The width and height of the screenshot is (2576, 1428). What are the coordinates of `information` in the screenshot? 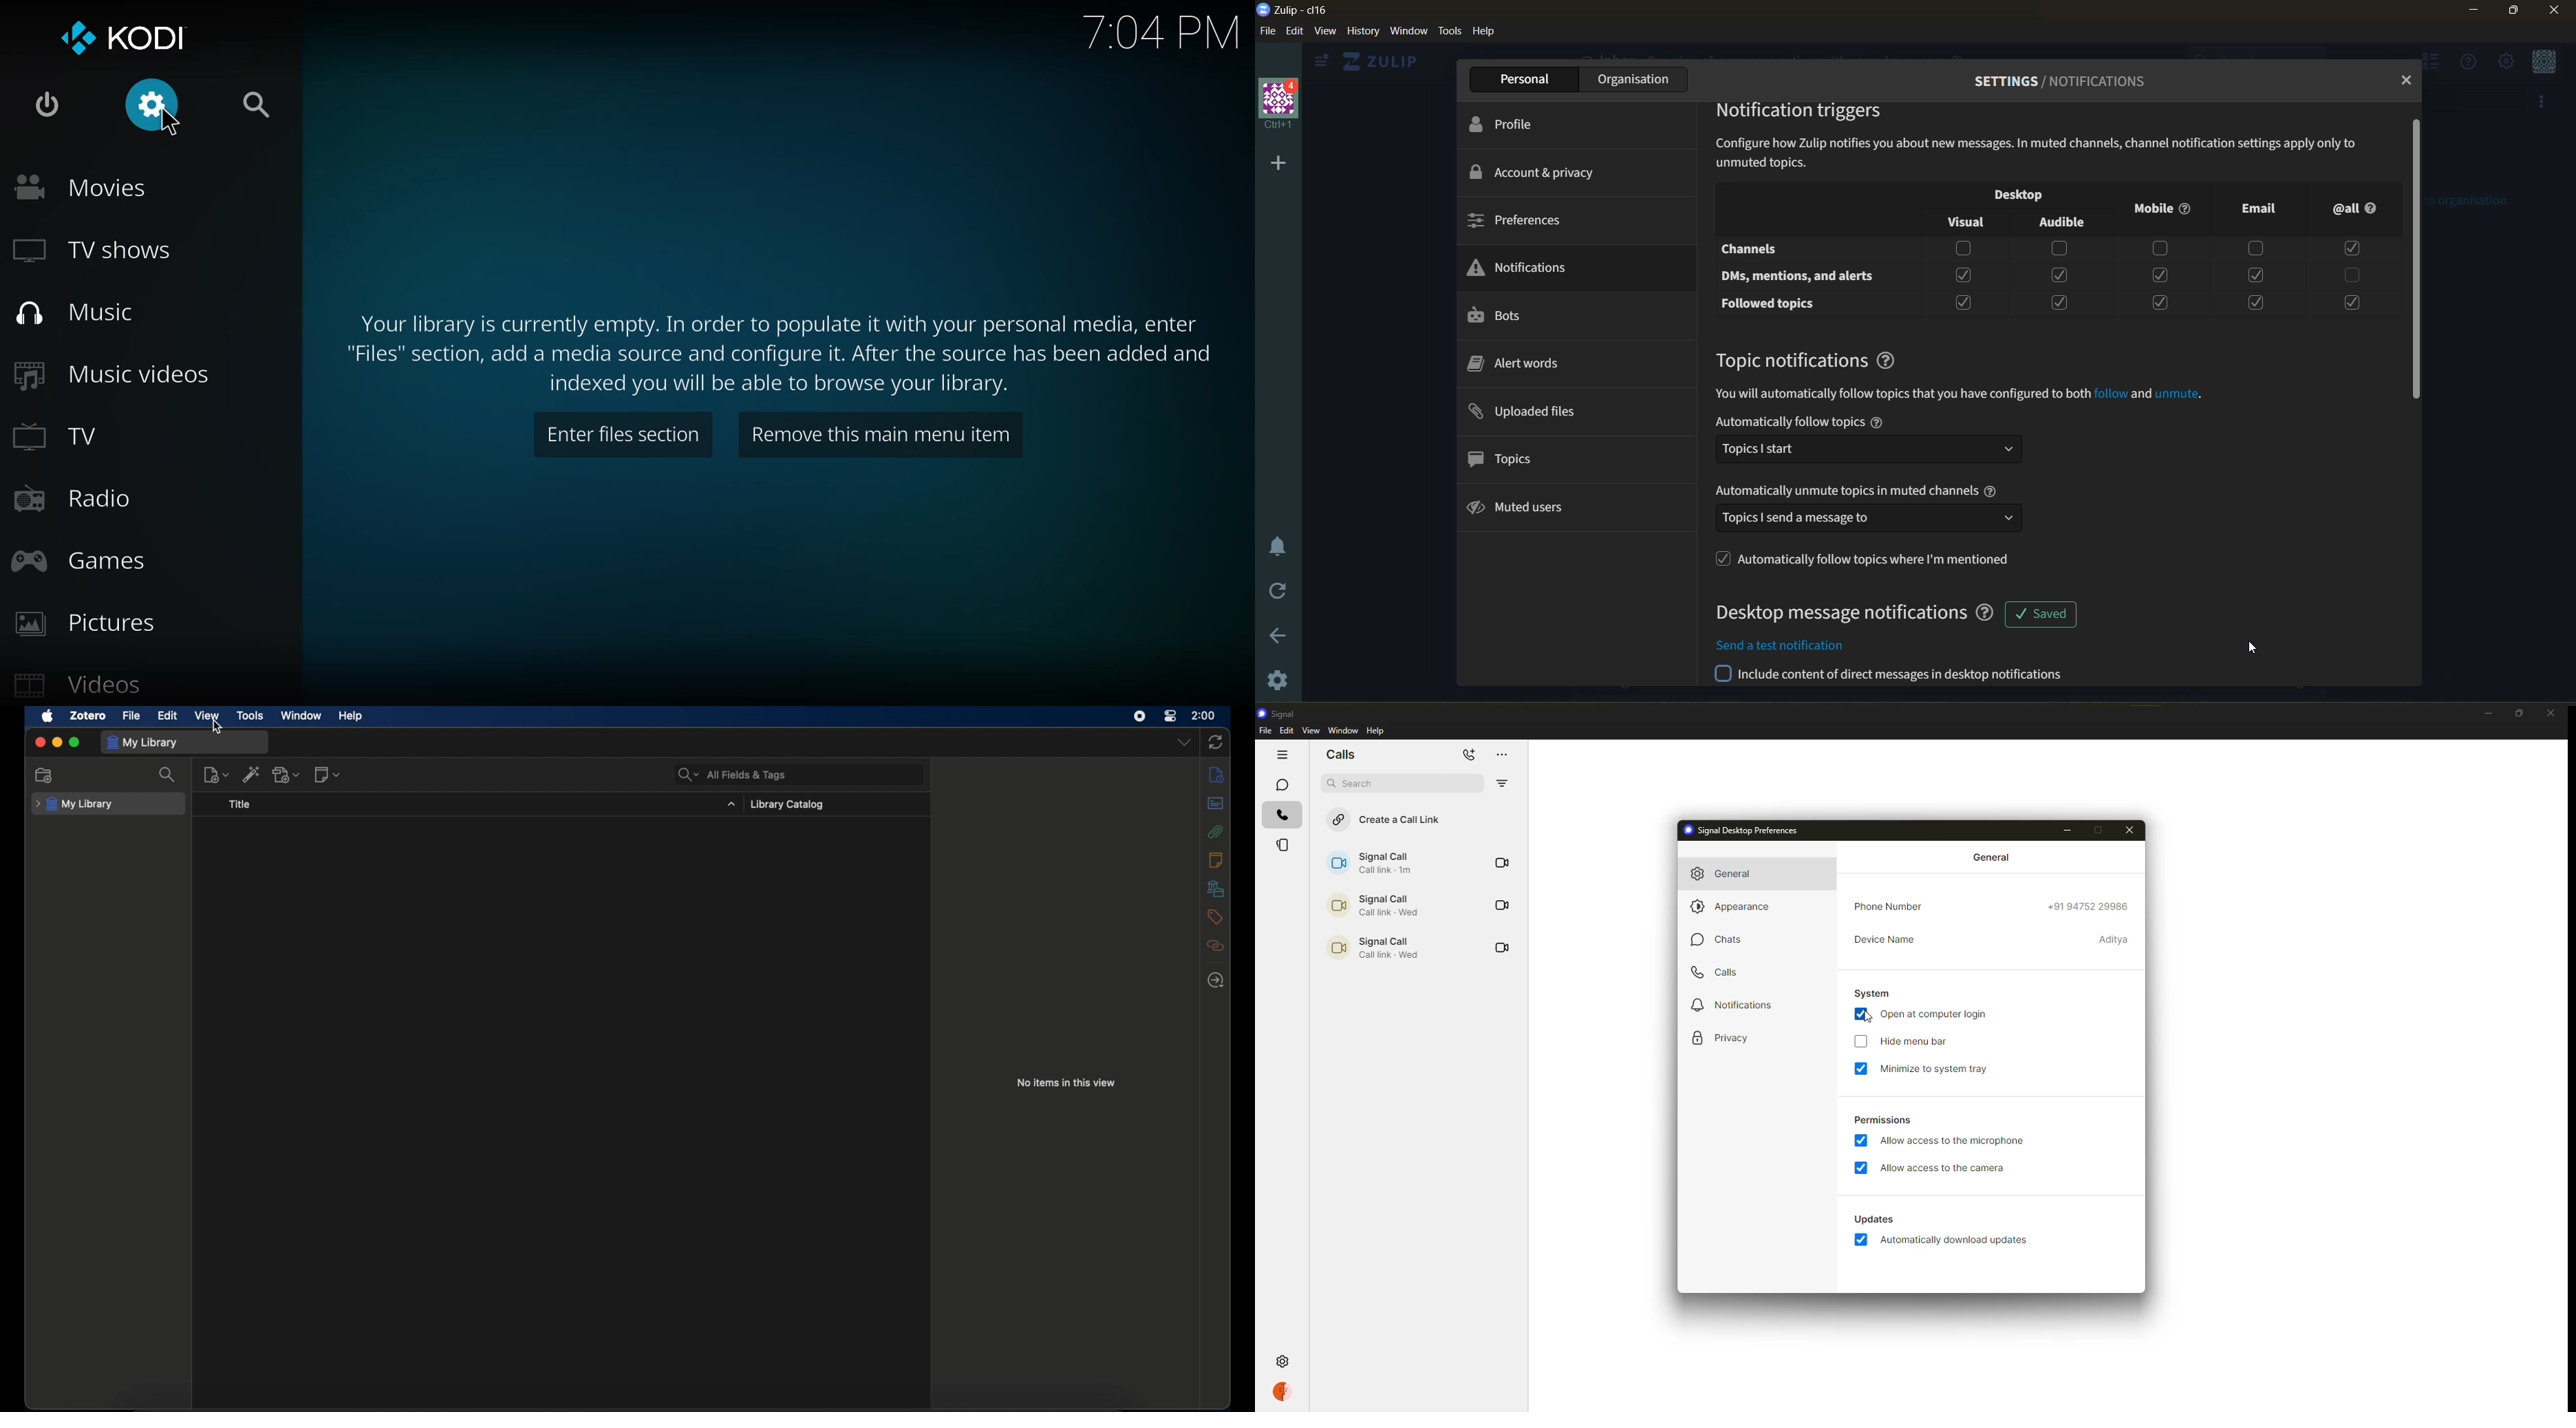 It's located at (2048, 152).